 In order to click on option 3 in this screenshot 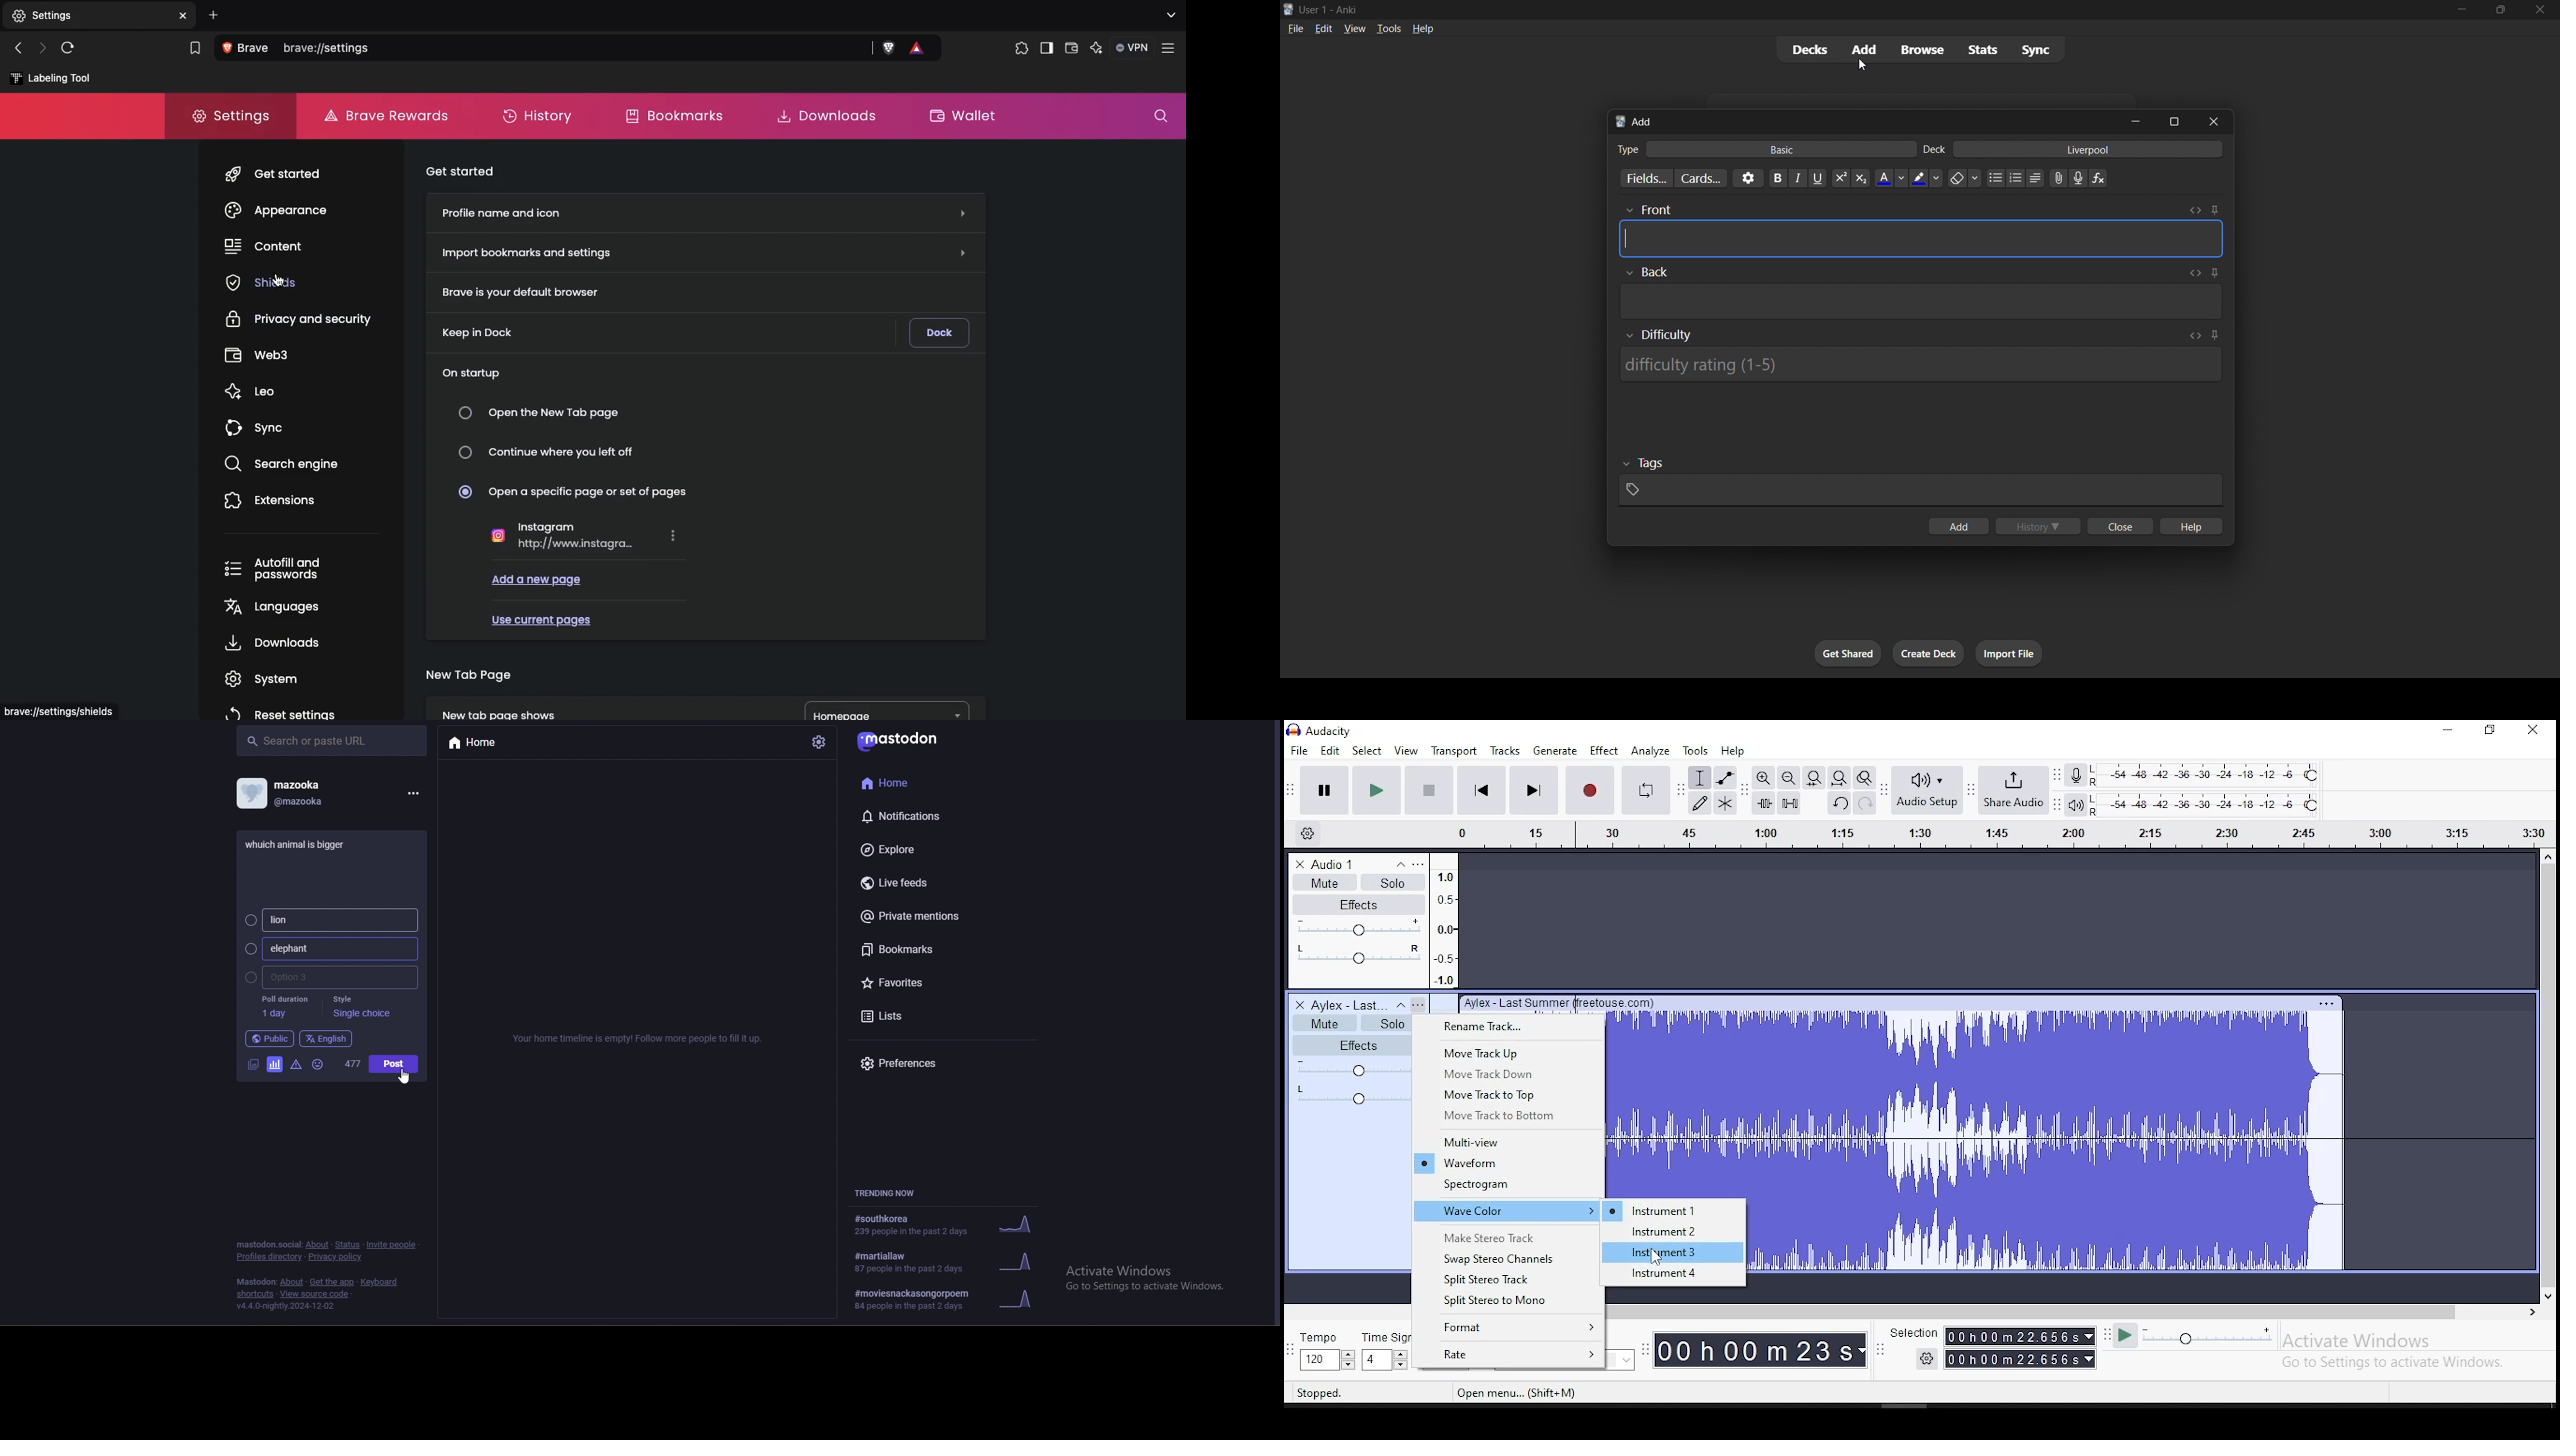, I will do `click(329, 978)`.